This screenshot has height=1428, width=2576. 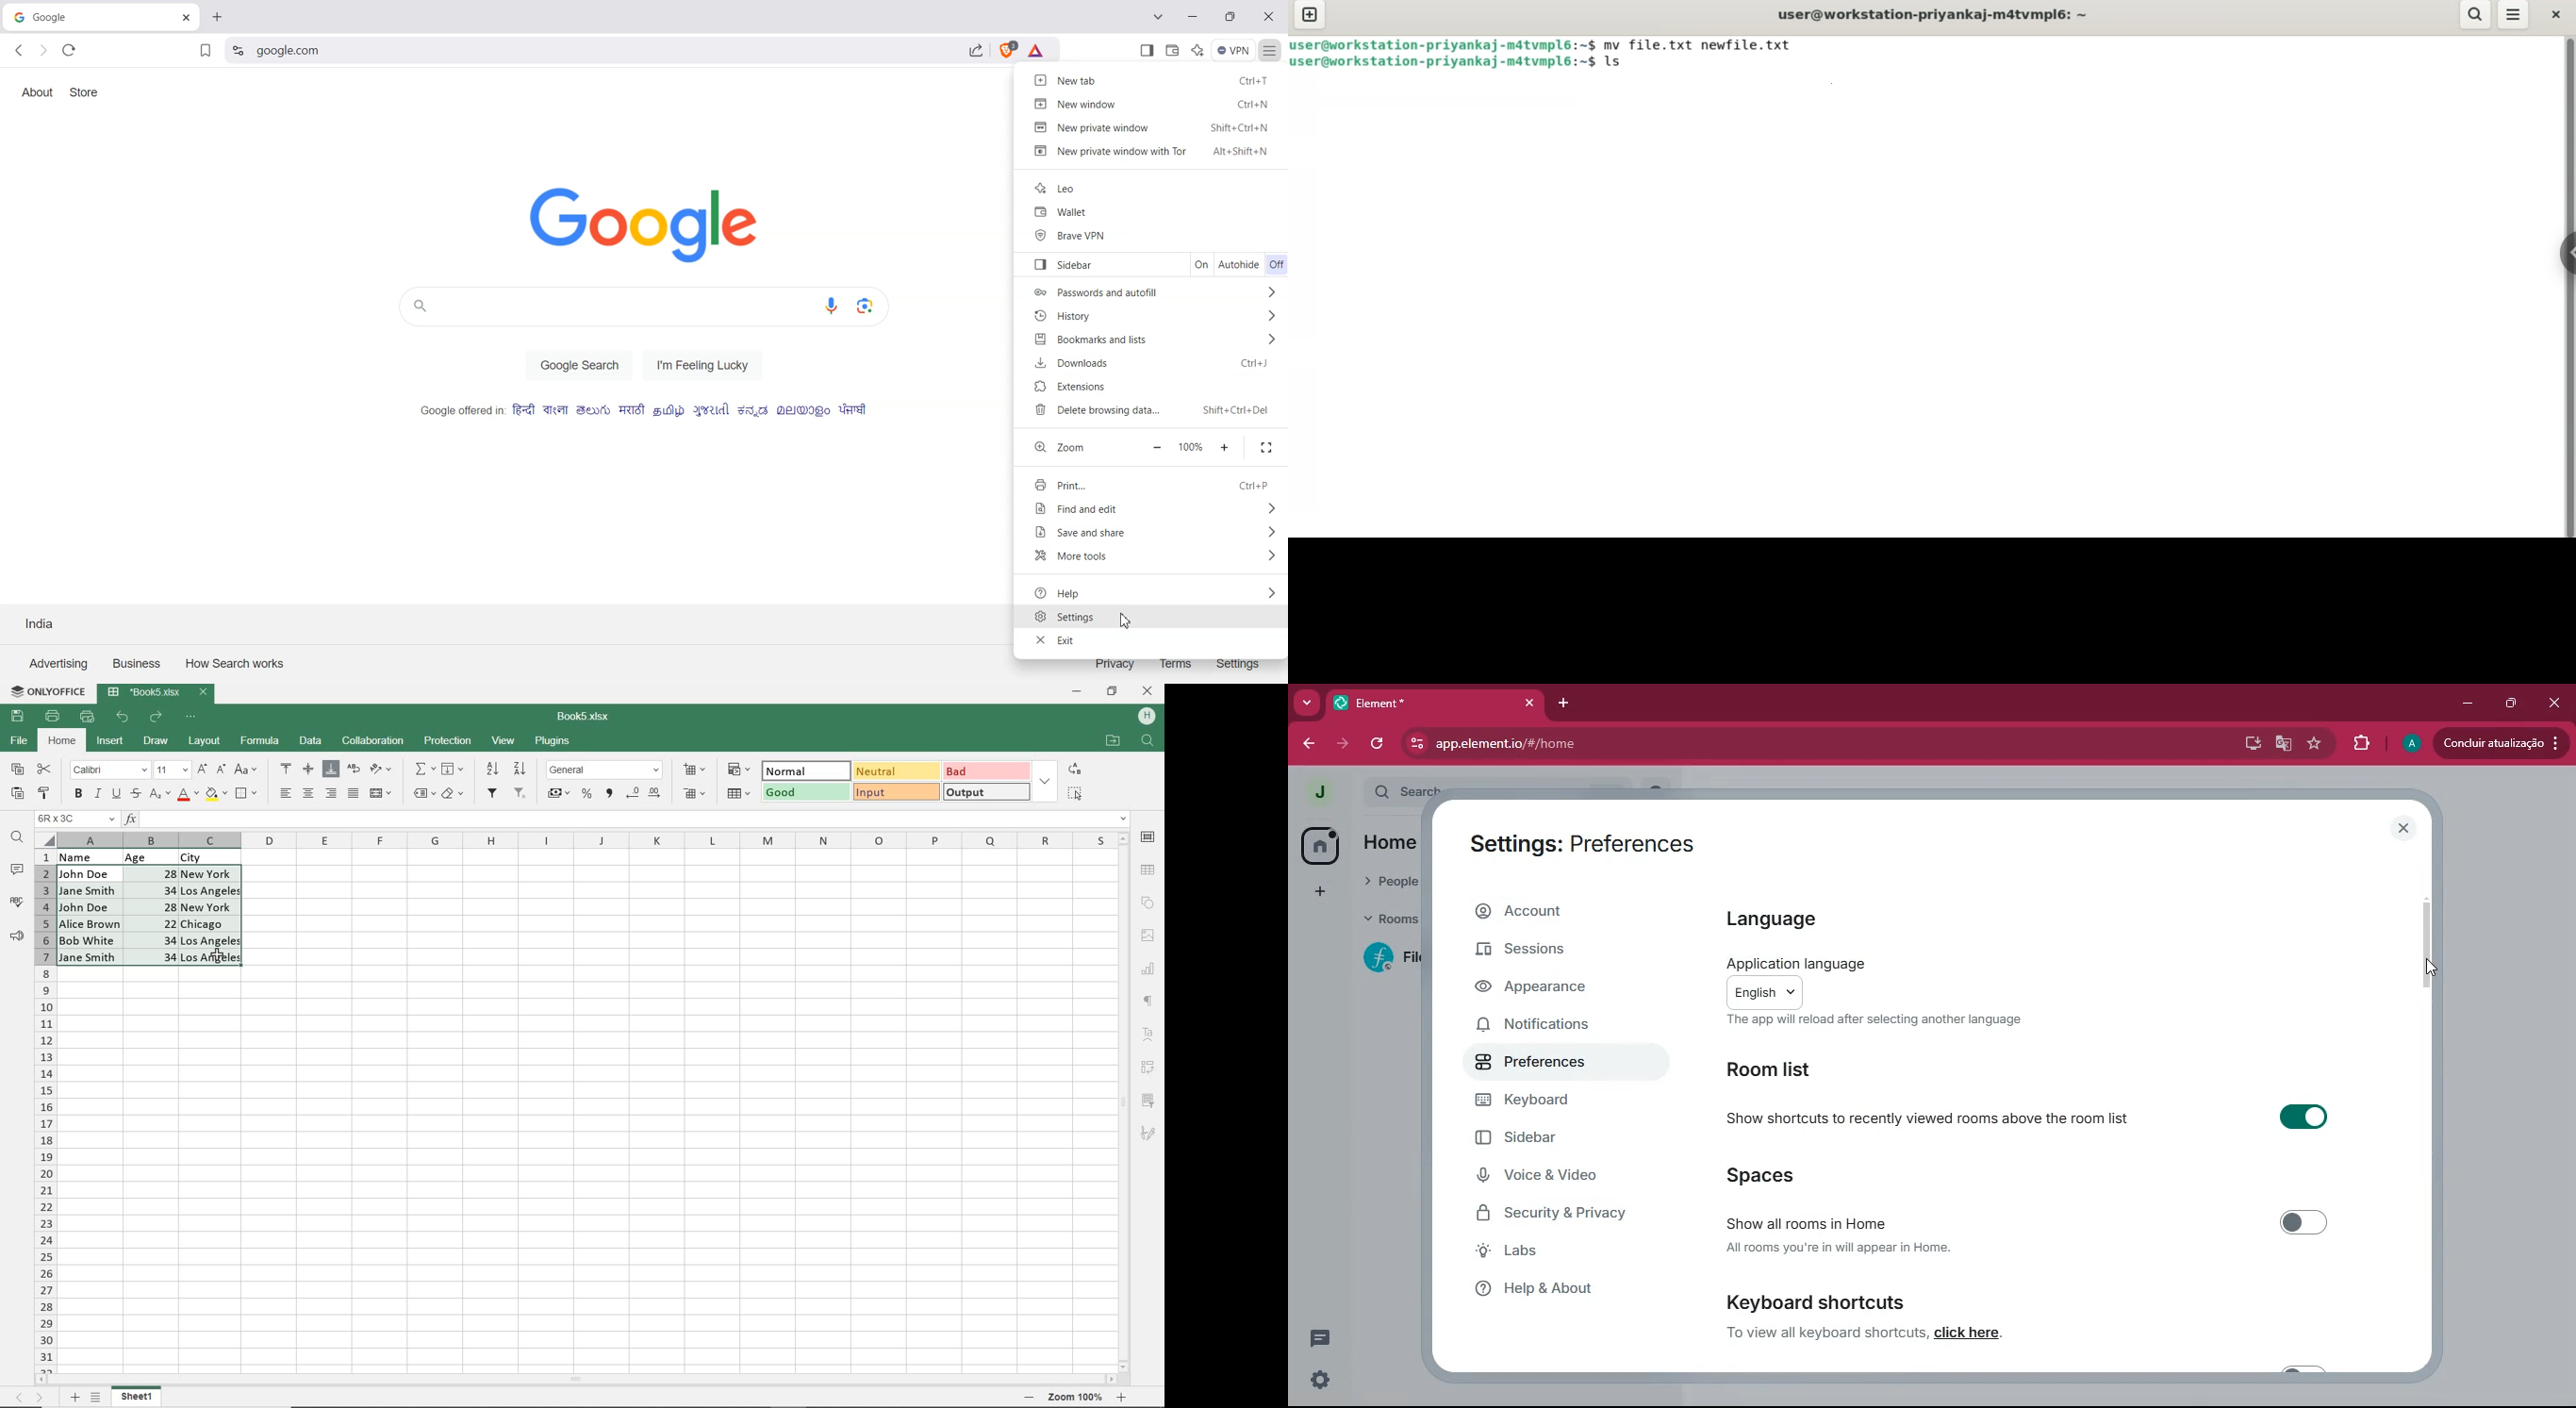 What do you see at coordinates (1320, 1380) in the screenshot?
I see `quick settings` at bounding box center [1320, 1380].